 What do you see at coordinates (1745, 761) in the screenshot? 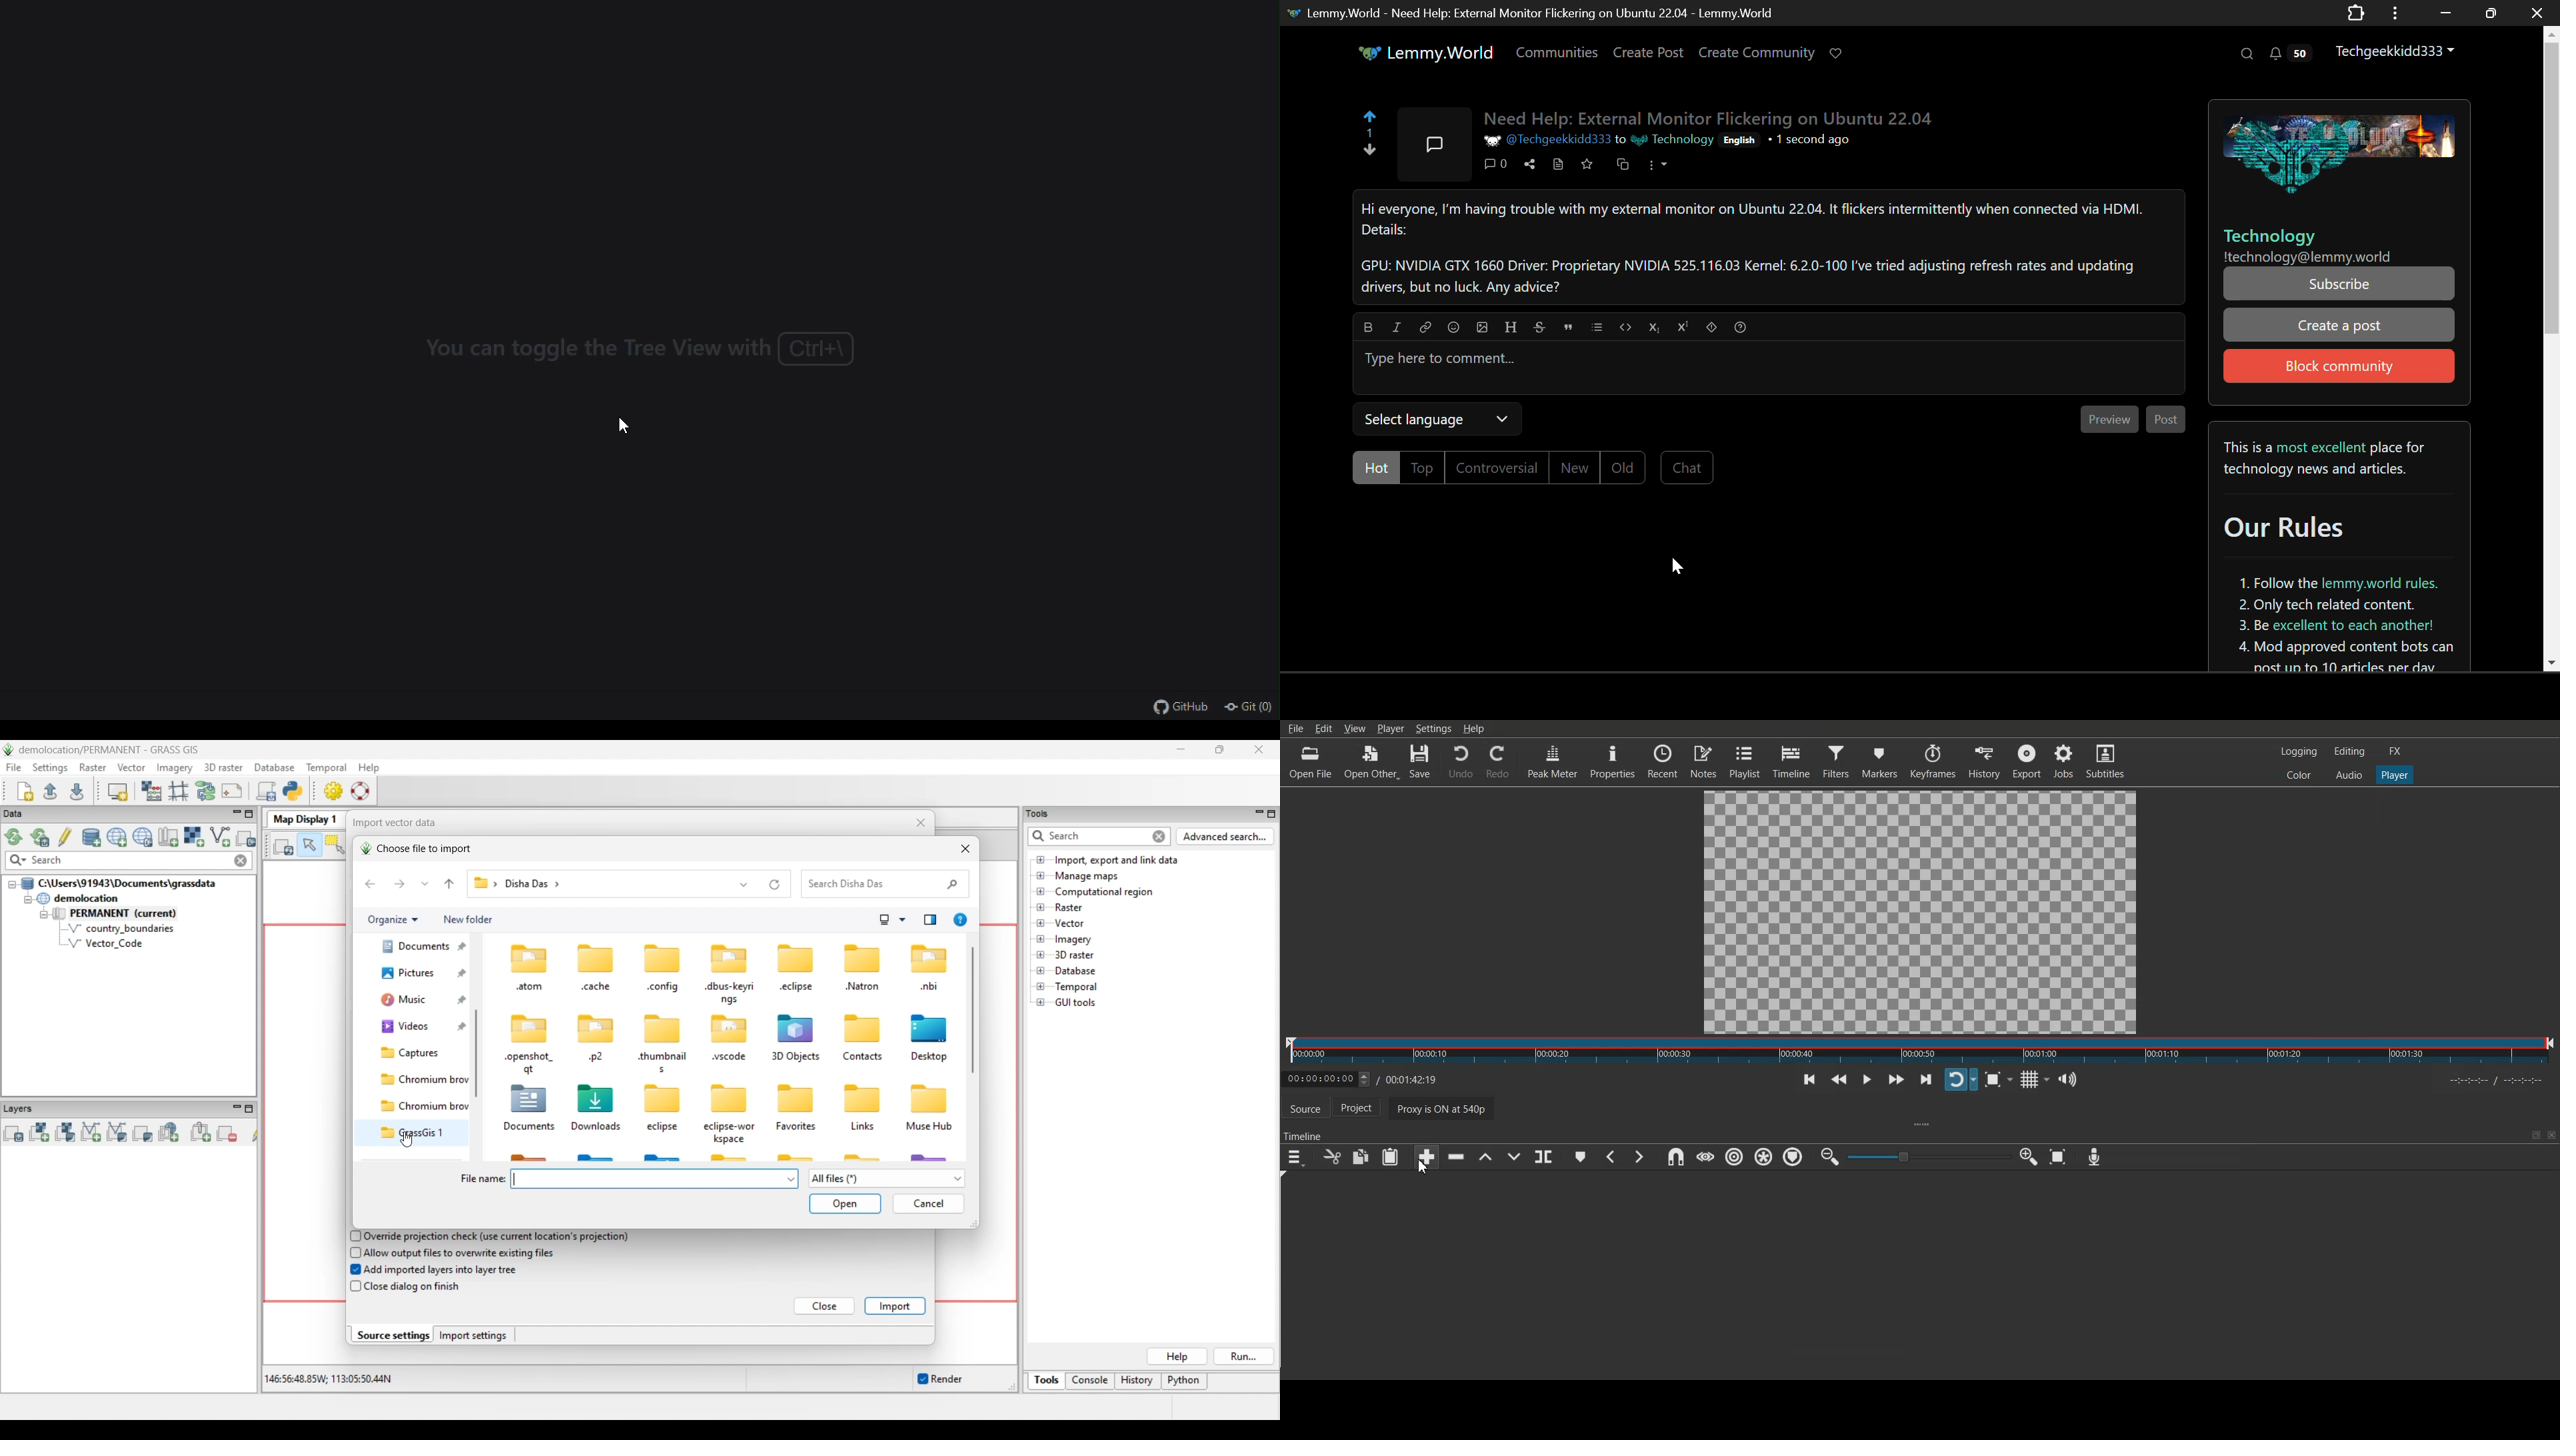
I see `Playlist` at bounding box center [1745, 761].